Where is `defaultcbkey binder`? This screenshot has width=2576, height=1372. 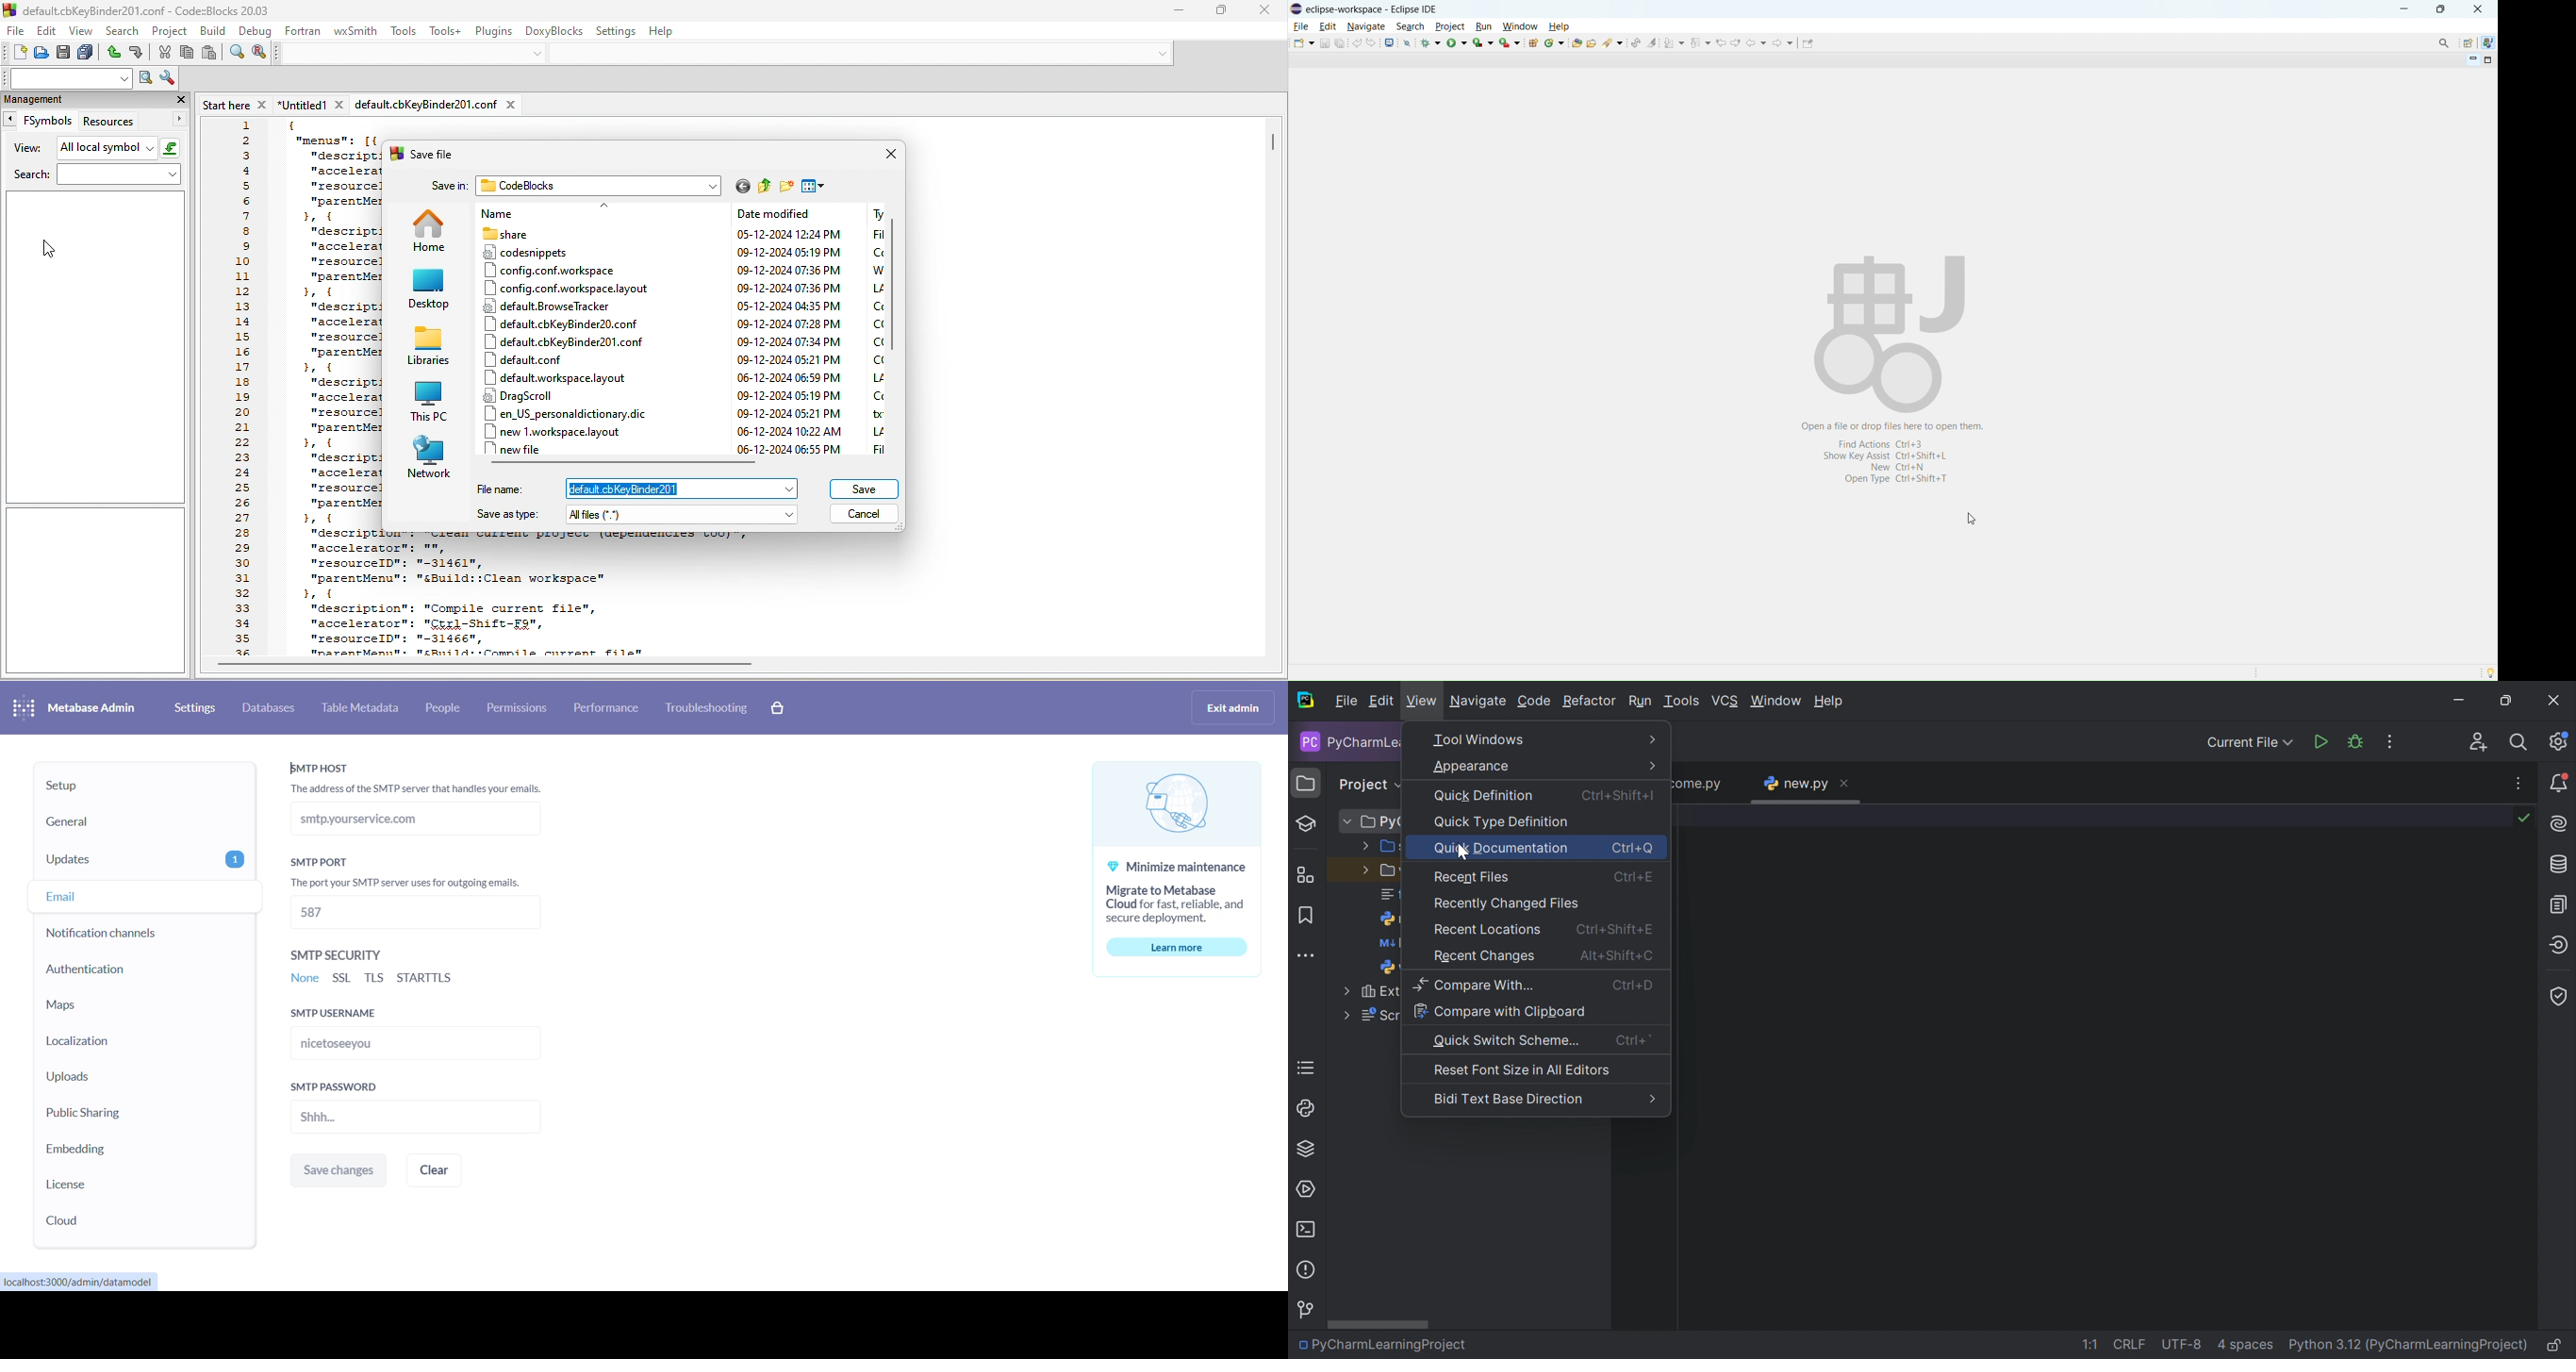
defaultcbkey binder is located at coordinates (436, 106).